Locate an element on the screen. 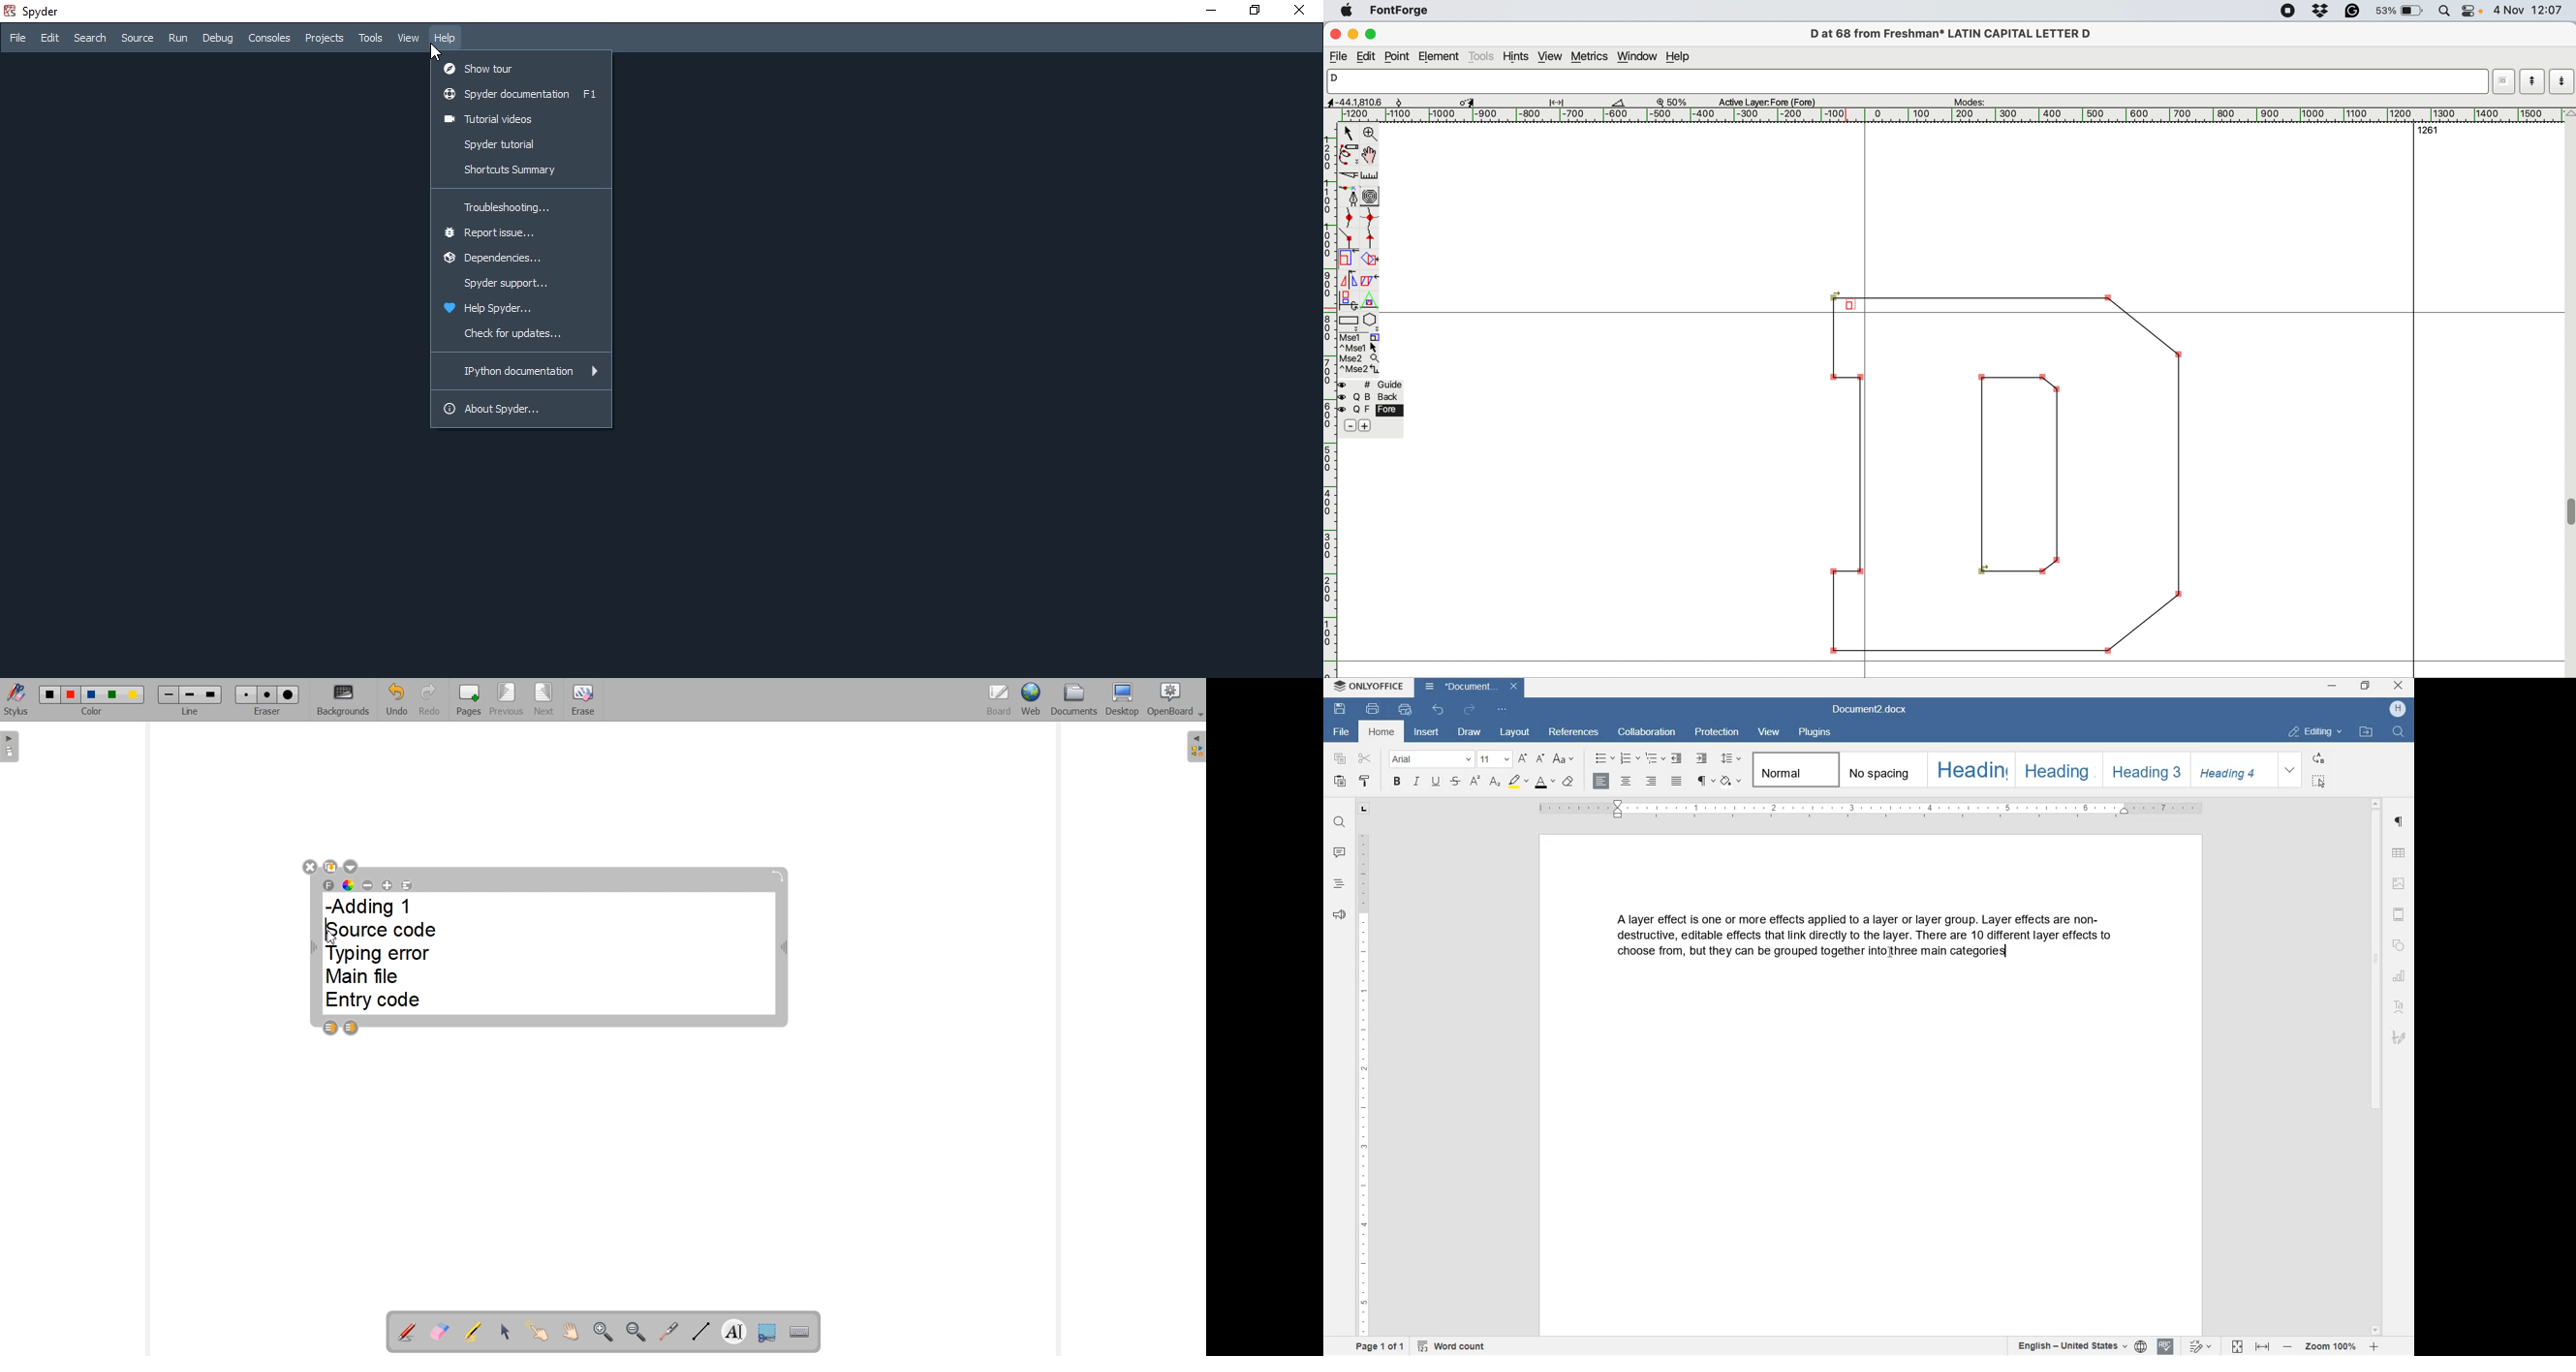 The image size is (2576, 1372). Select font is located at coordinates (329, 885).